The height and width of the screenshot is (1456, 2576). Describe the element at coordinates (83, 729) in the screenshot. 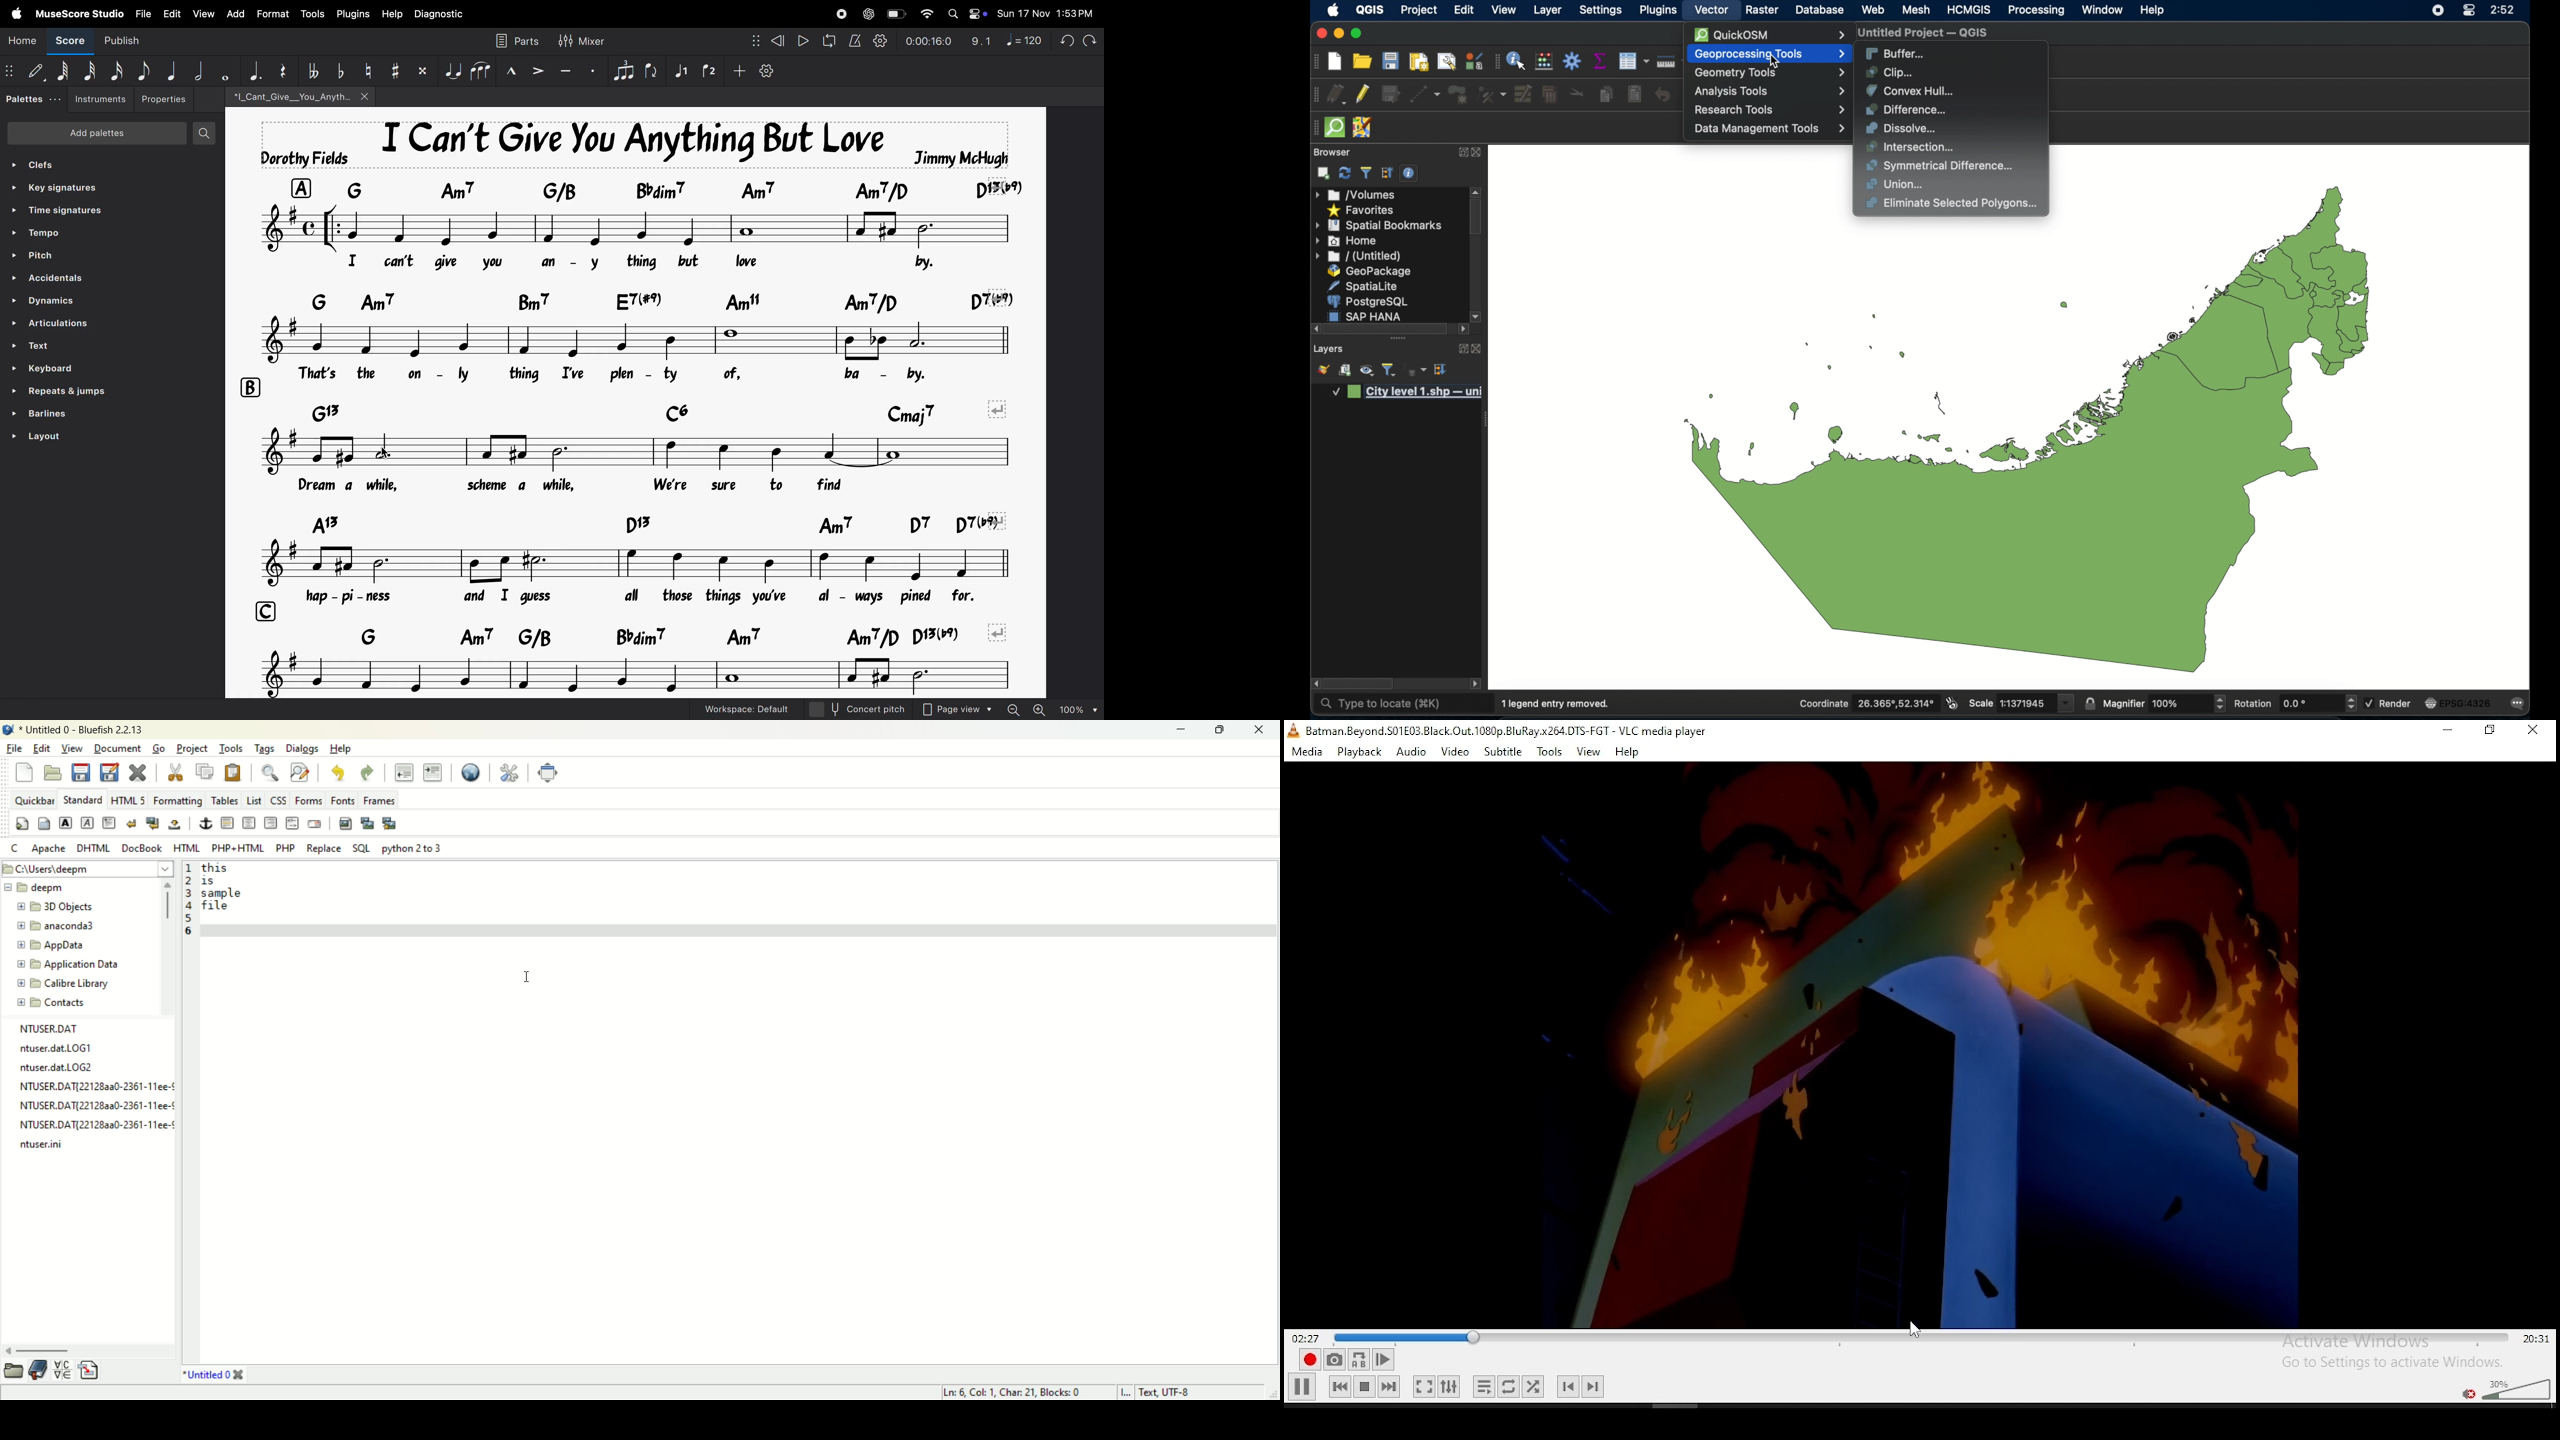

I see `title` at that location.